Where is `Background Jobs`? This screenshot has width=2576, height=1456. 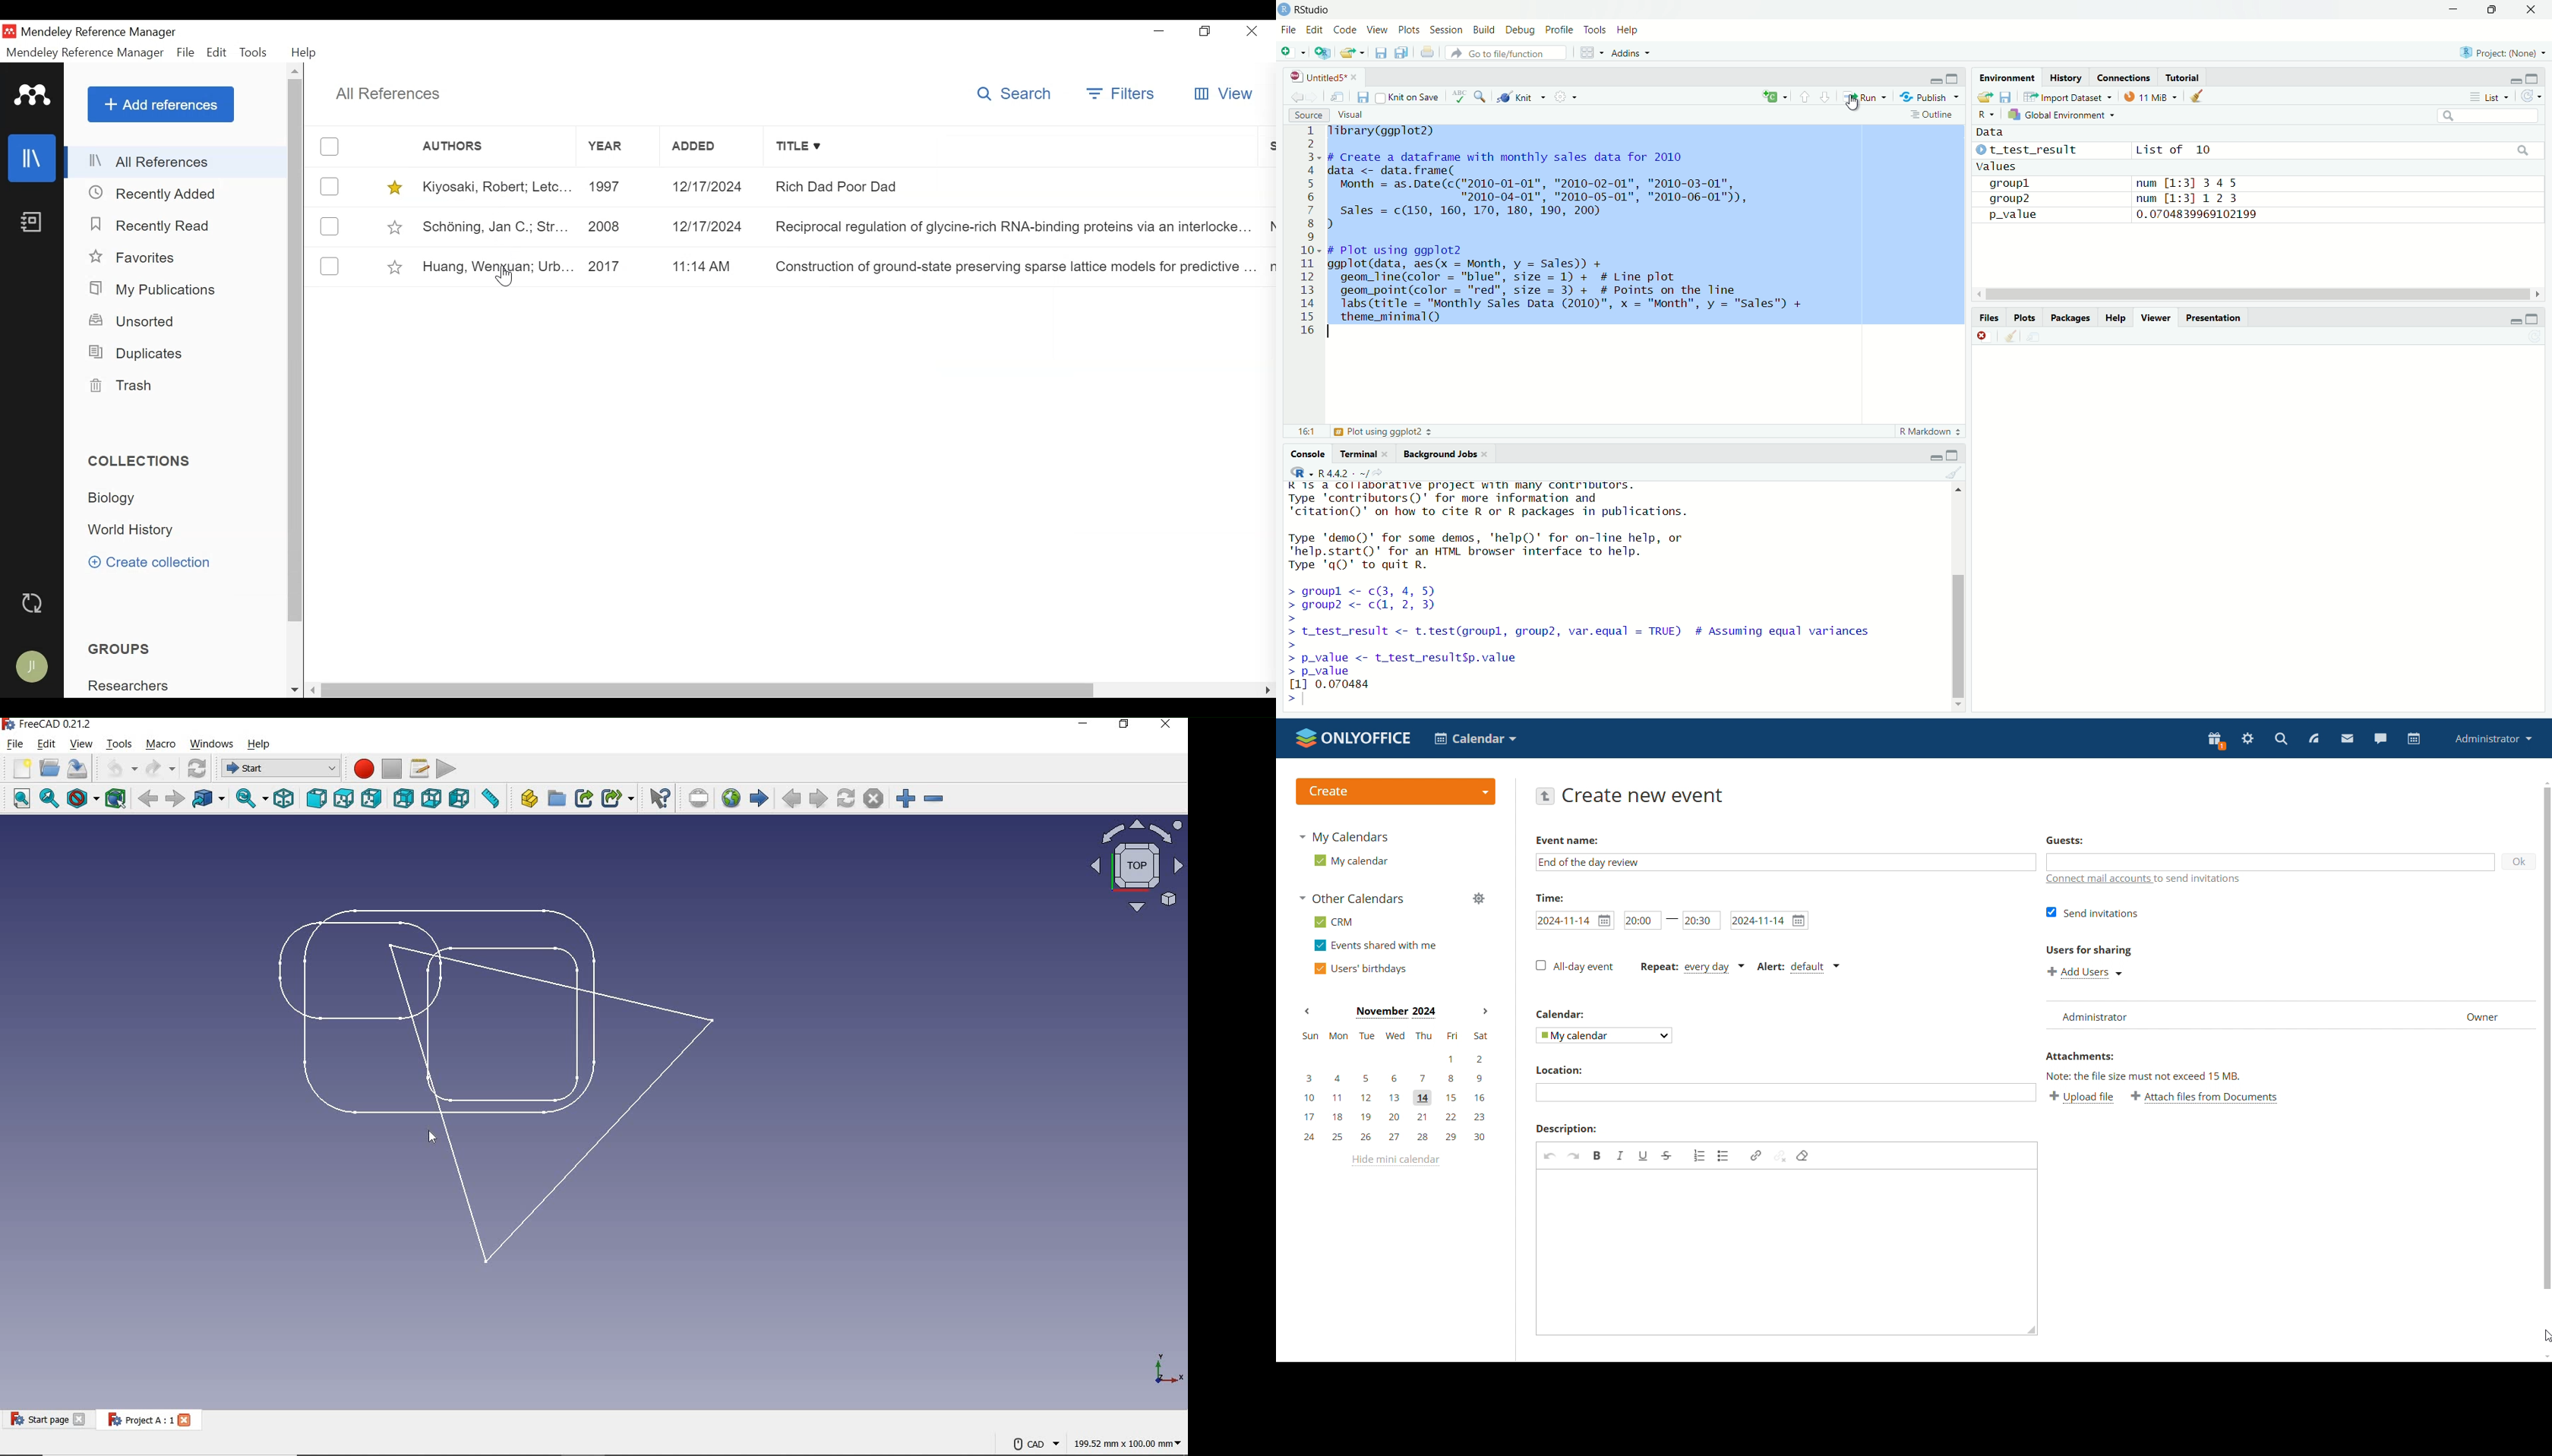 Background Jobs is located at coordinates (1447, 454).